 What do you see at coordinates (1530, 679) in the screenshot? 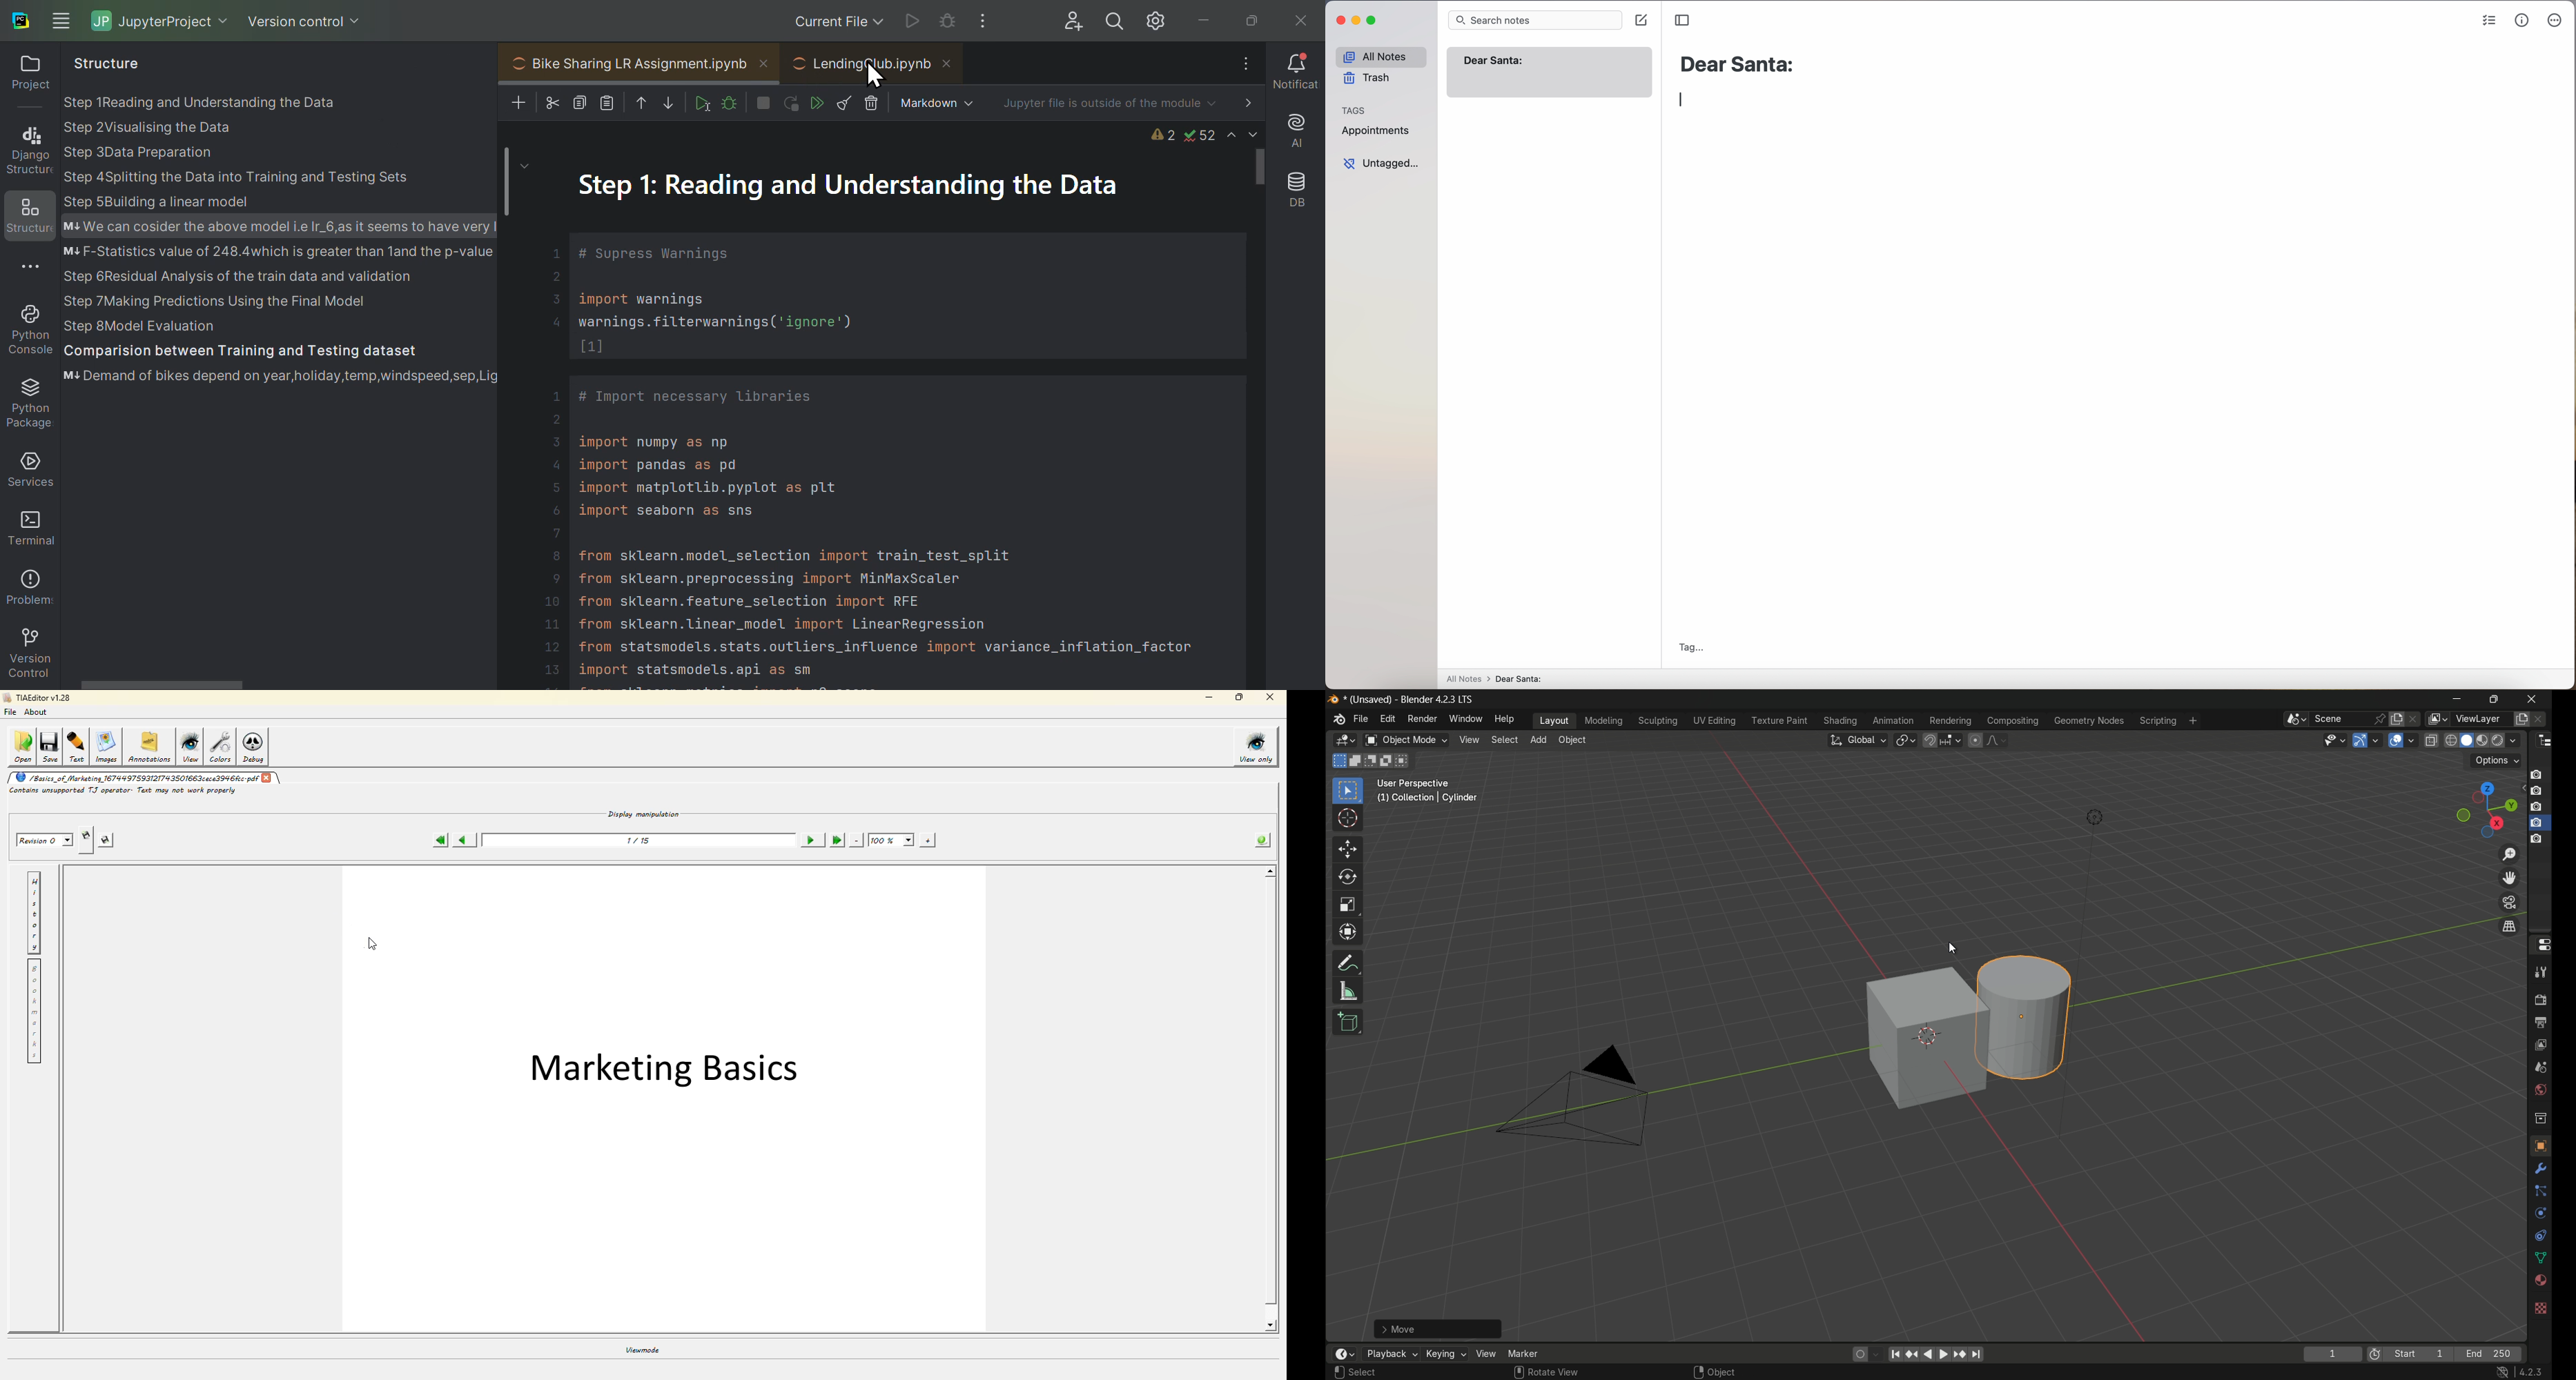
I see `dear santa` at bounding box center [1530, 679].